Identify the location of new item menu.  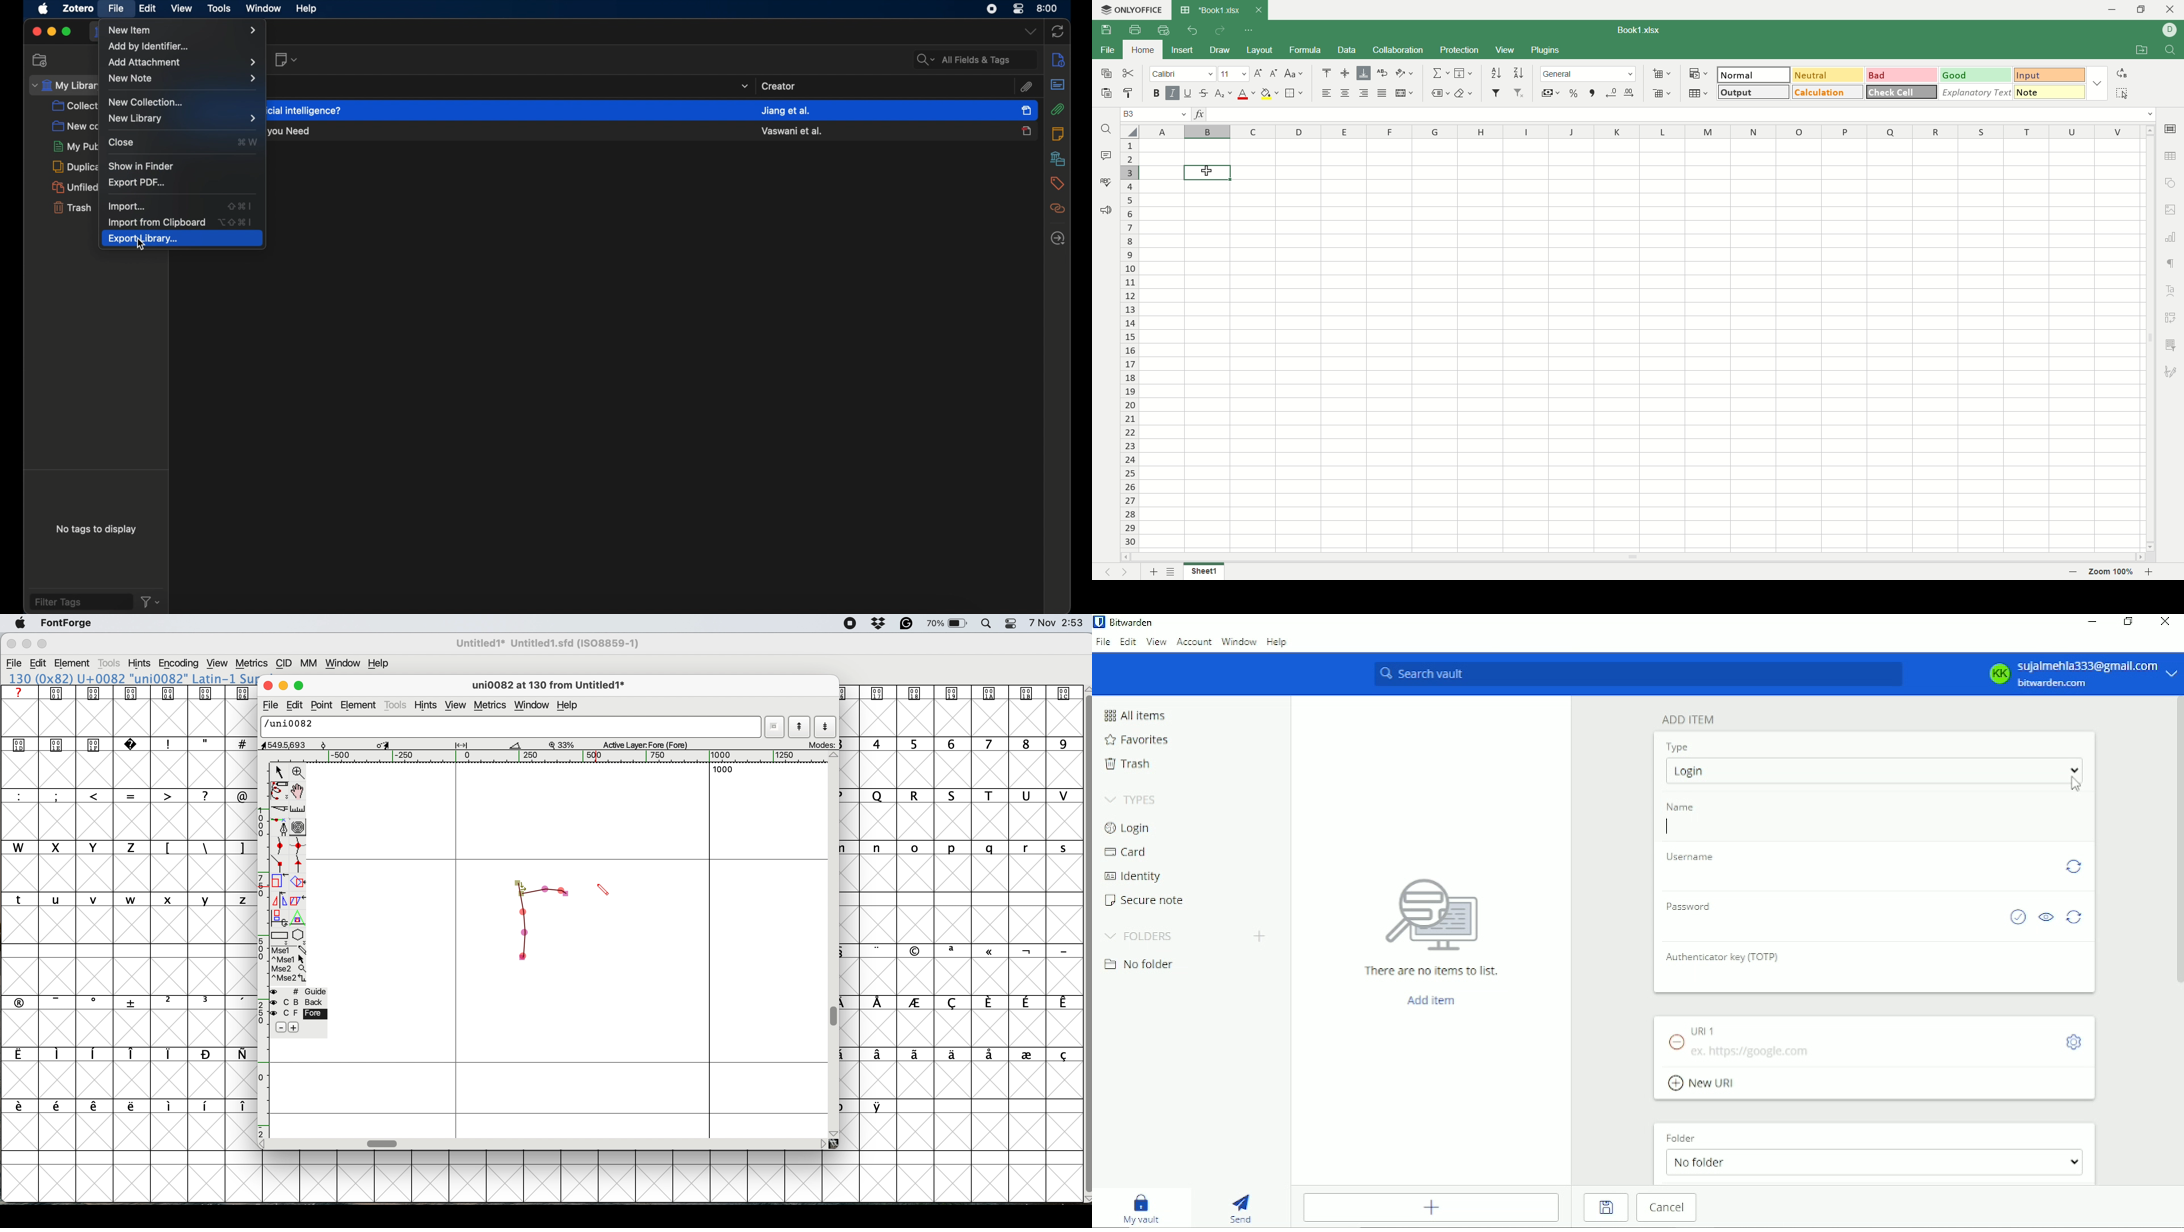
(184, 30).